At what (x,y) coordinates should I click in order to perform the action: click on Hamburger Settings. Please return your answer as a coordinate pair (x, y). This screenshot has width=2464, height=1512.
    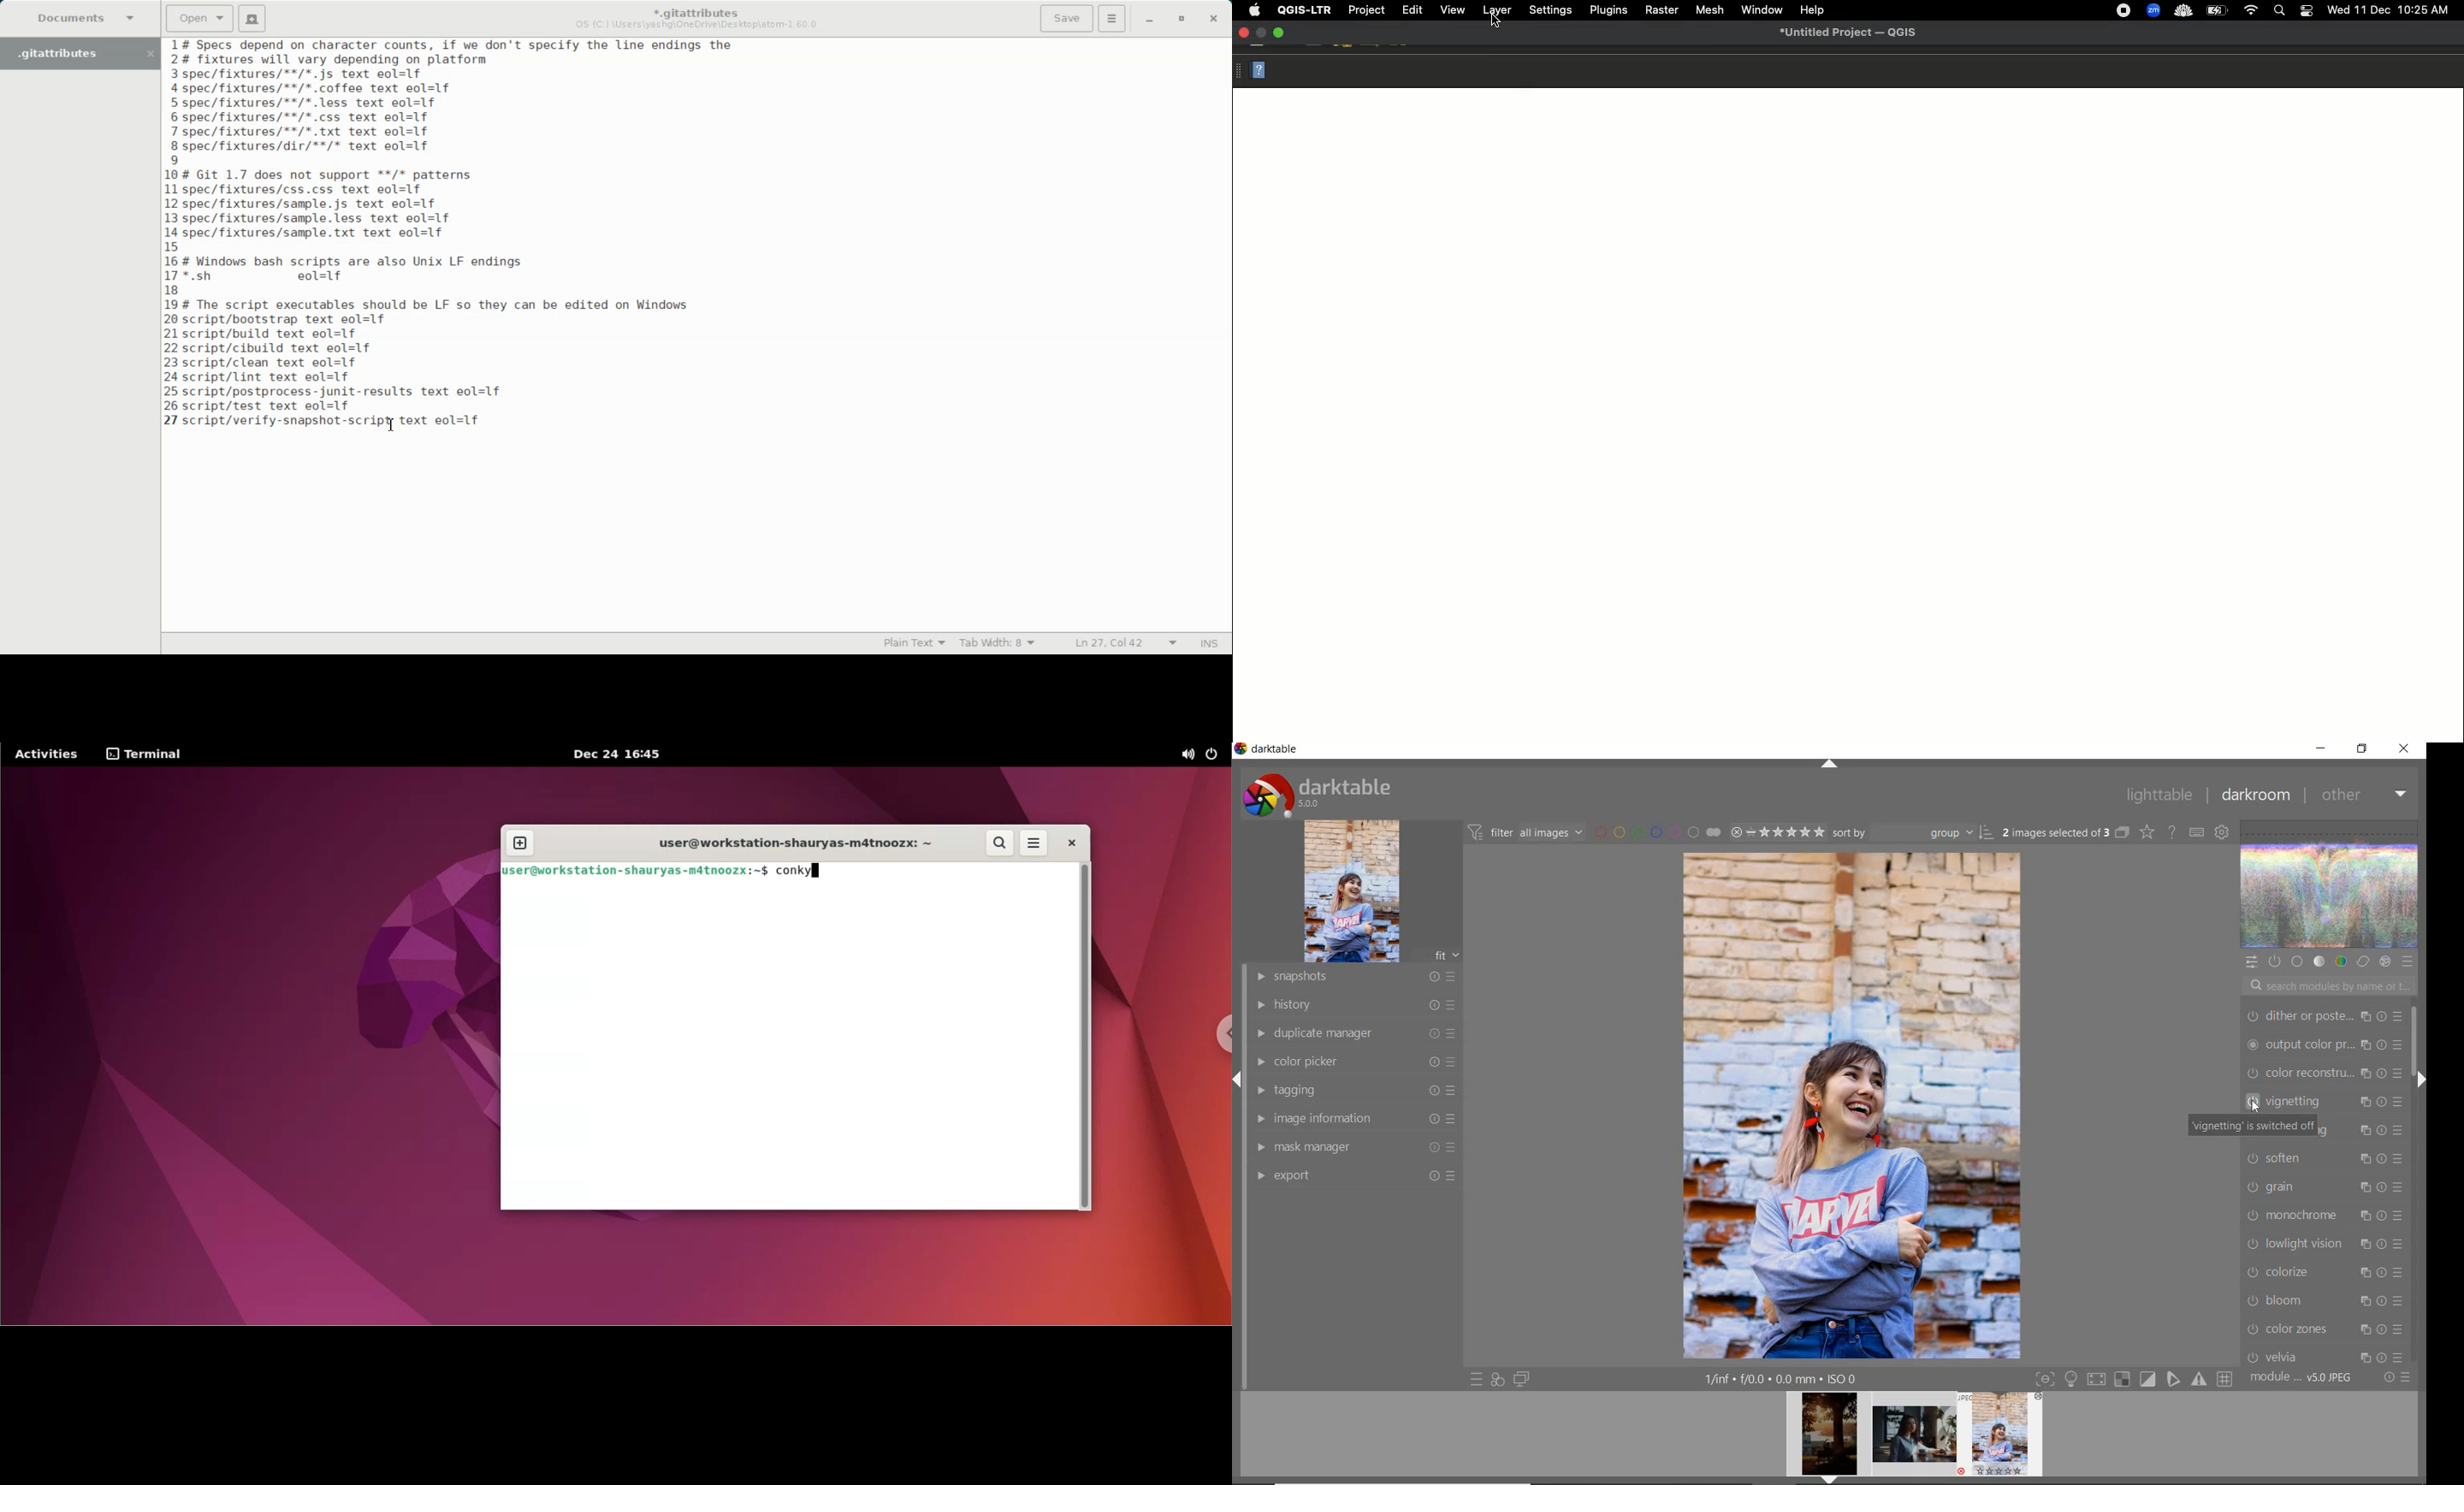
    Looking at the image, I should click on (1112, 18).